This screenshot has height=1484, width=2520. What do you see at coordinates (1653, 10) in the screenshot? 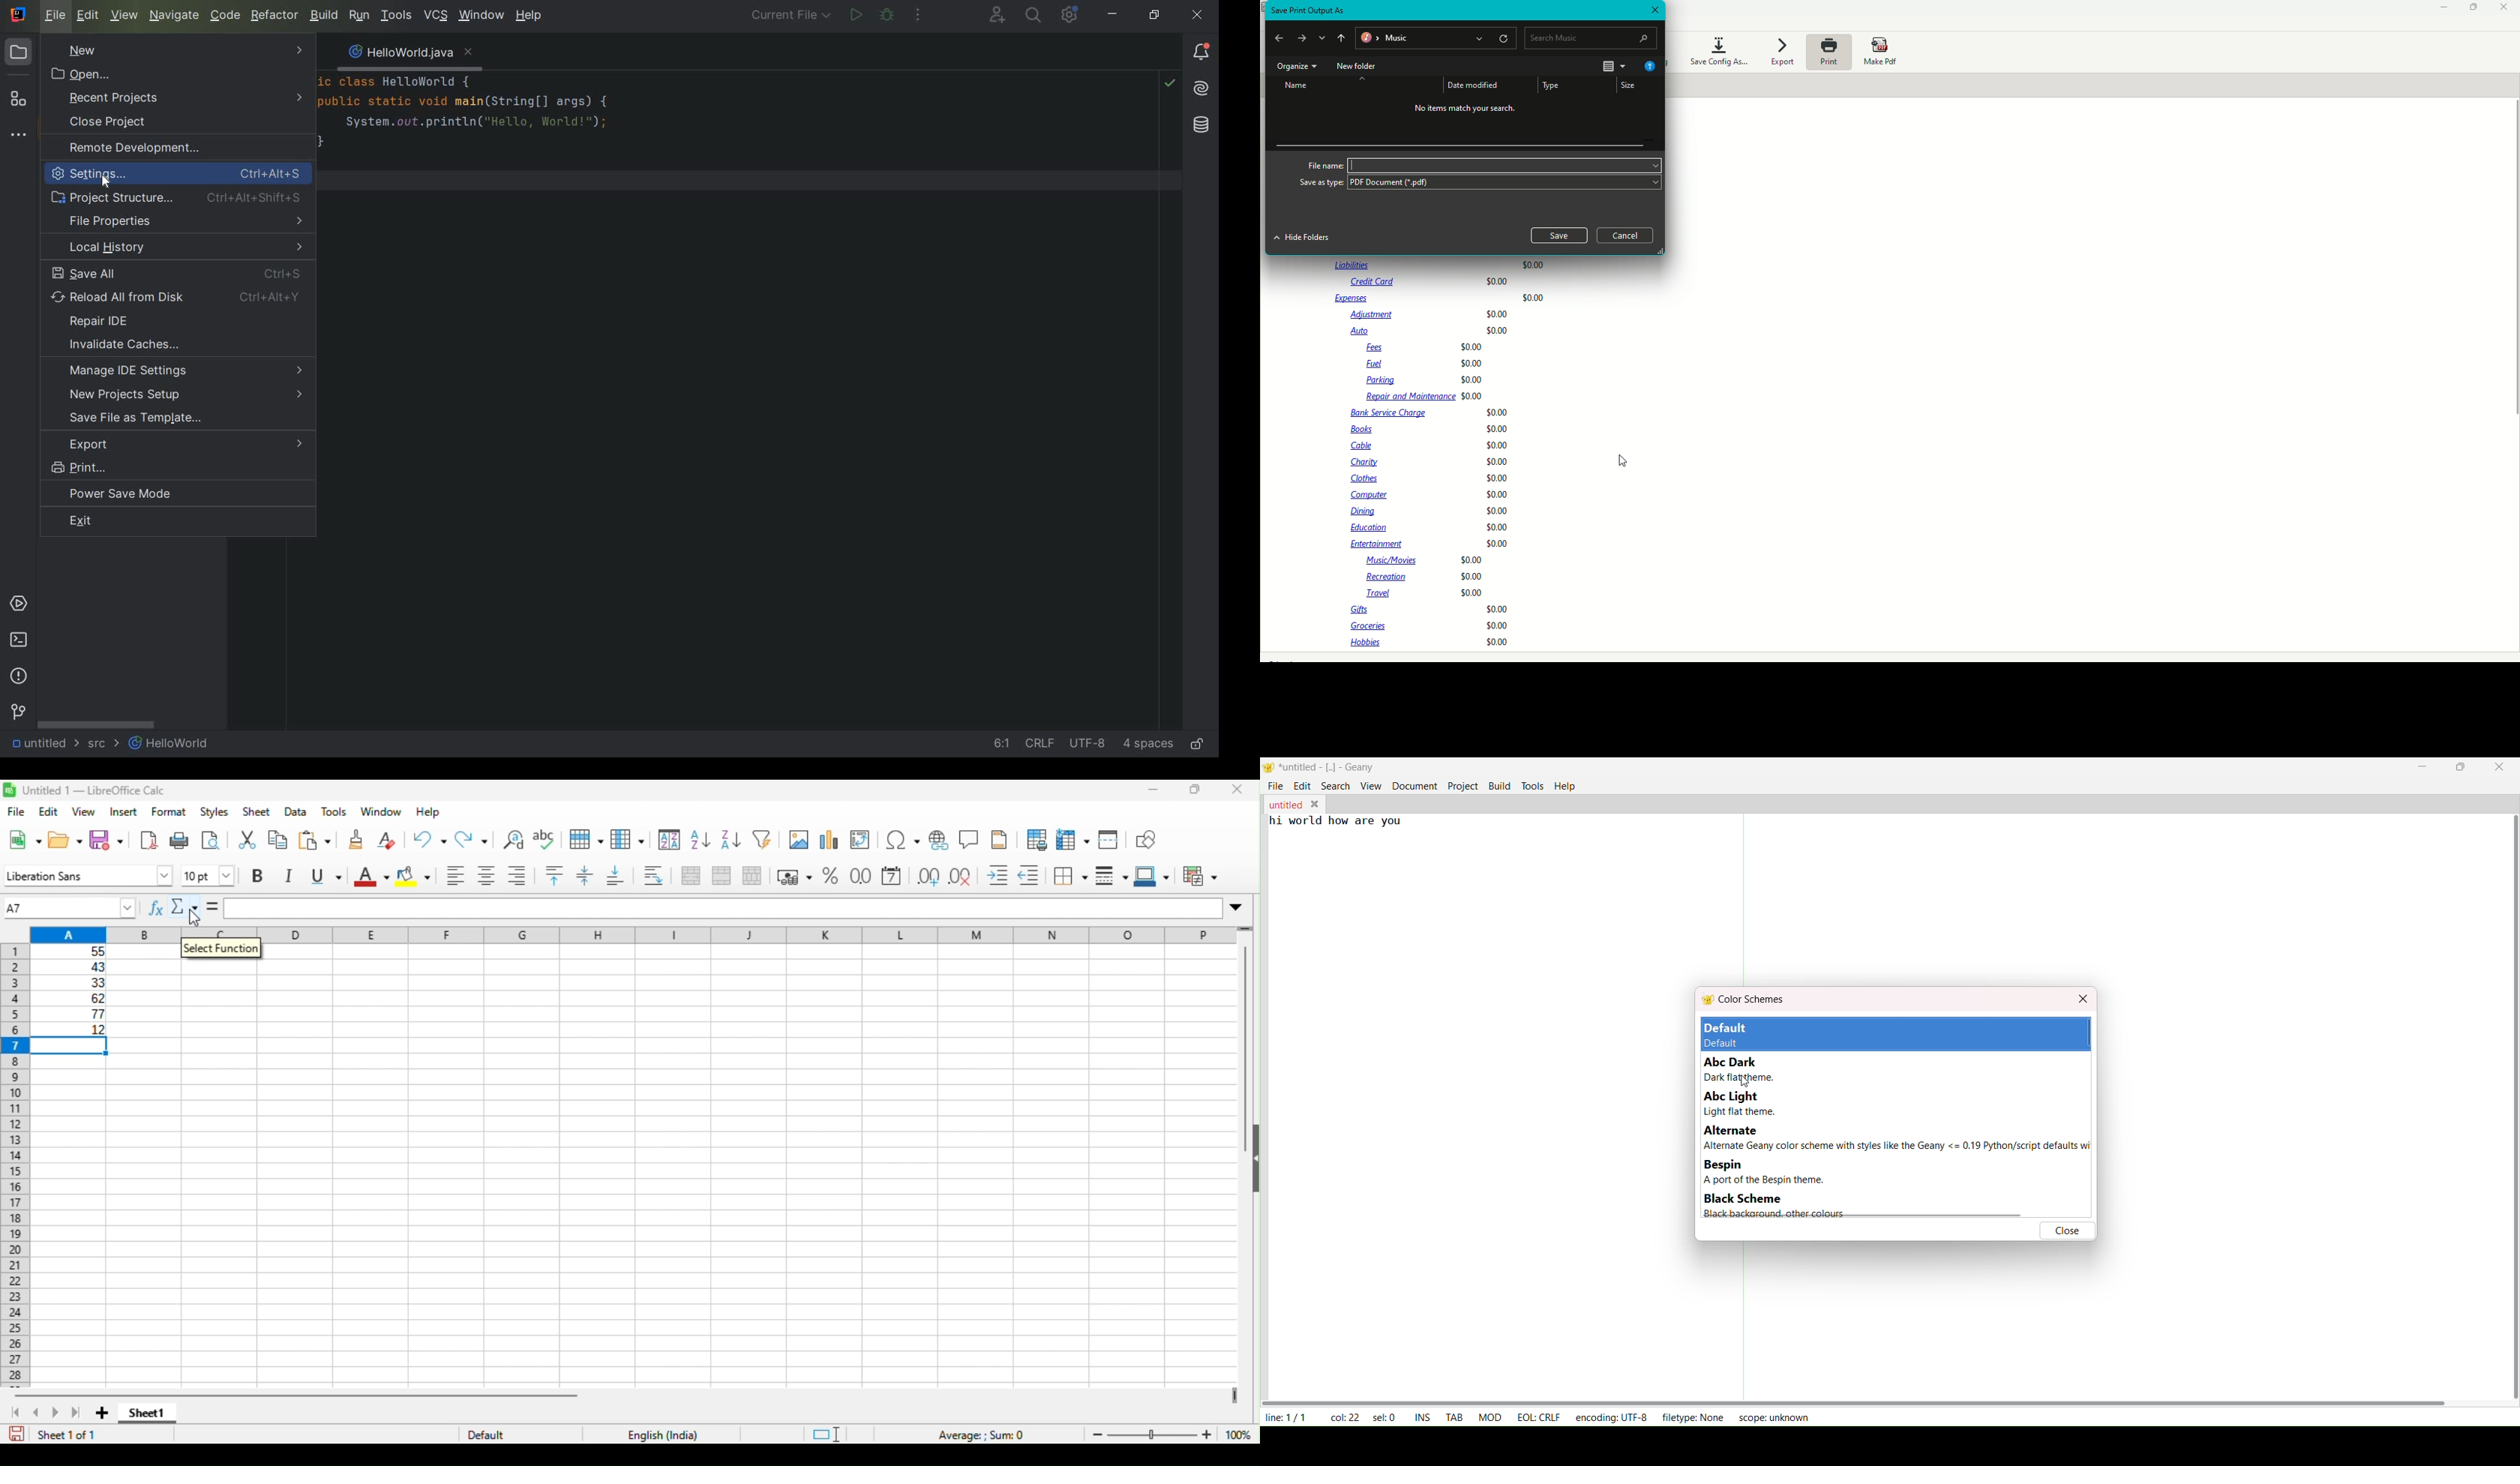
I see `Close` at bounding box center [1653, 10].